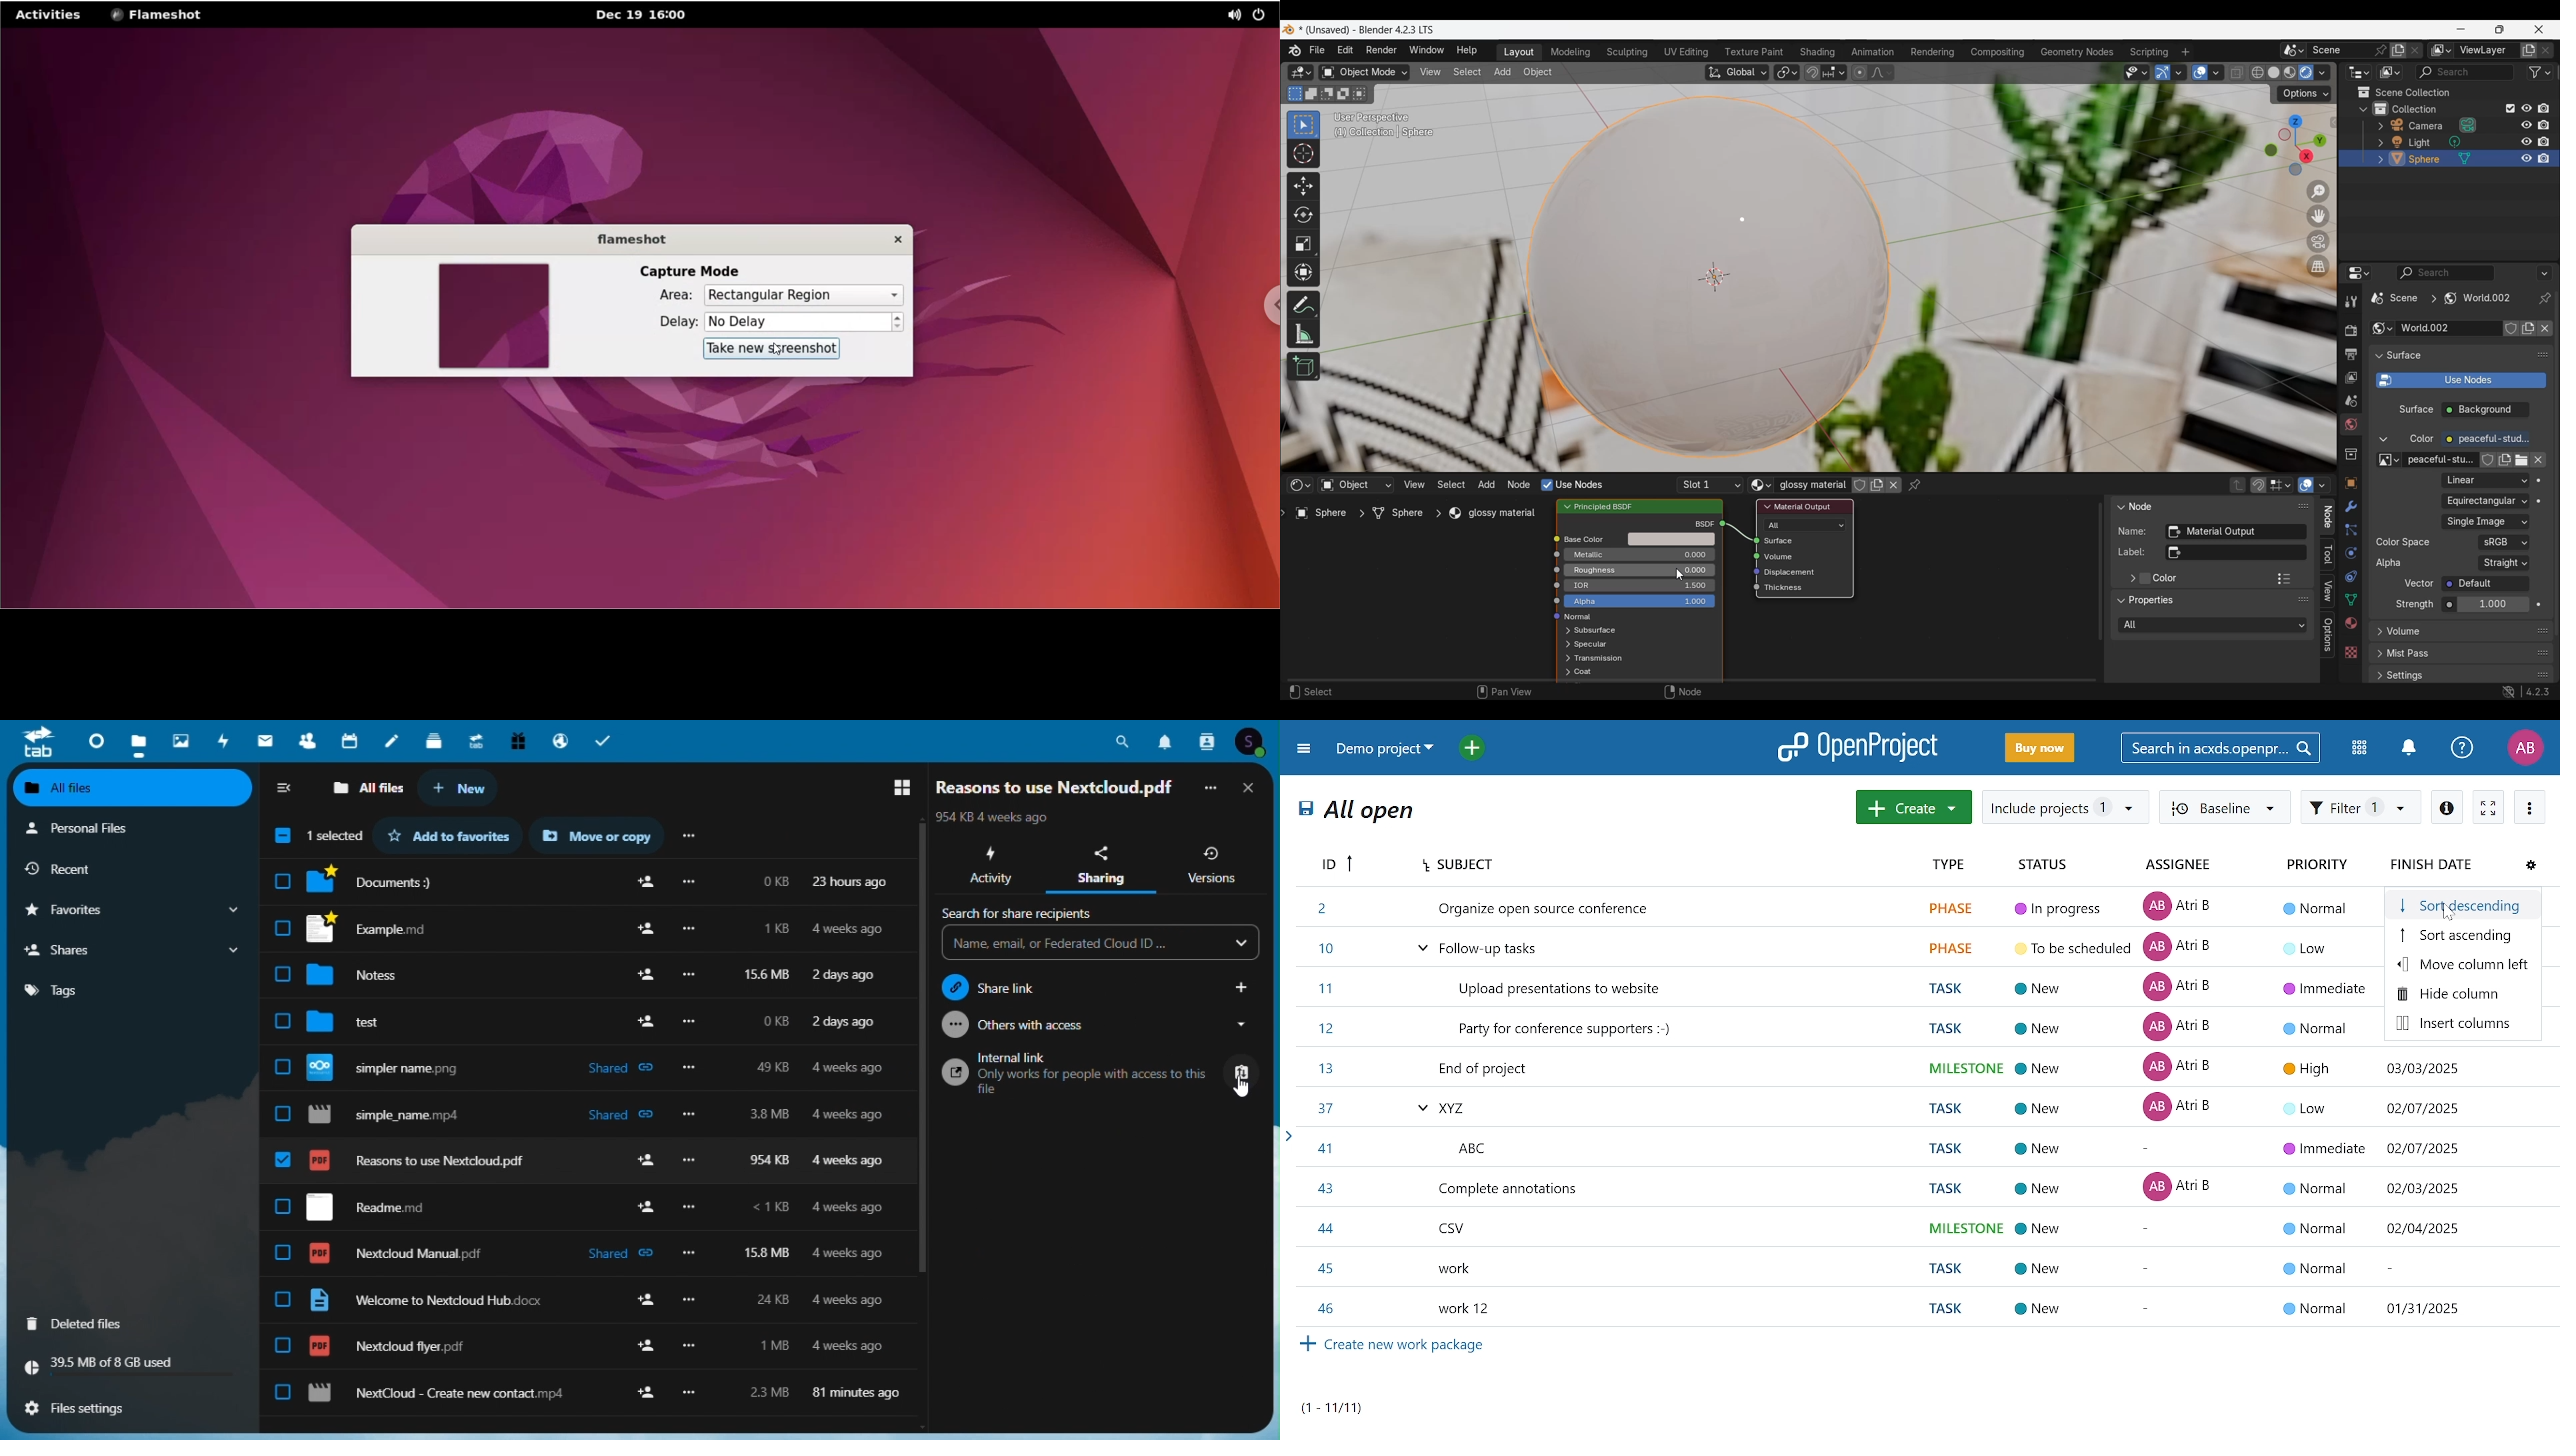  What do you see at coordinates (2322, 73) in the screenshot?
I see `Viewport shading options` at bounding box center [2322, 73].